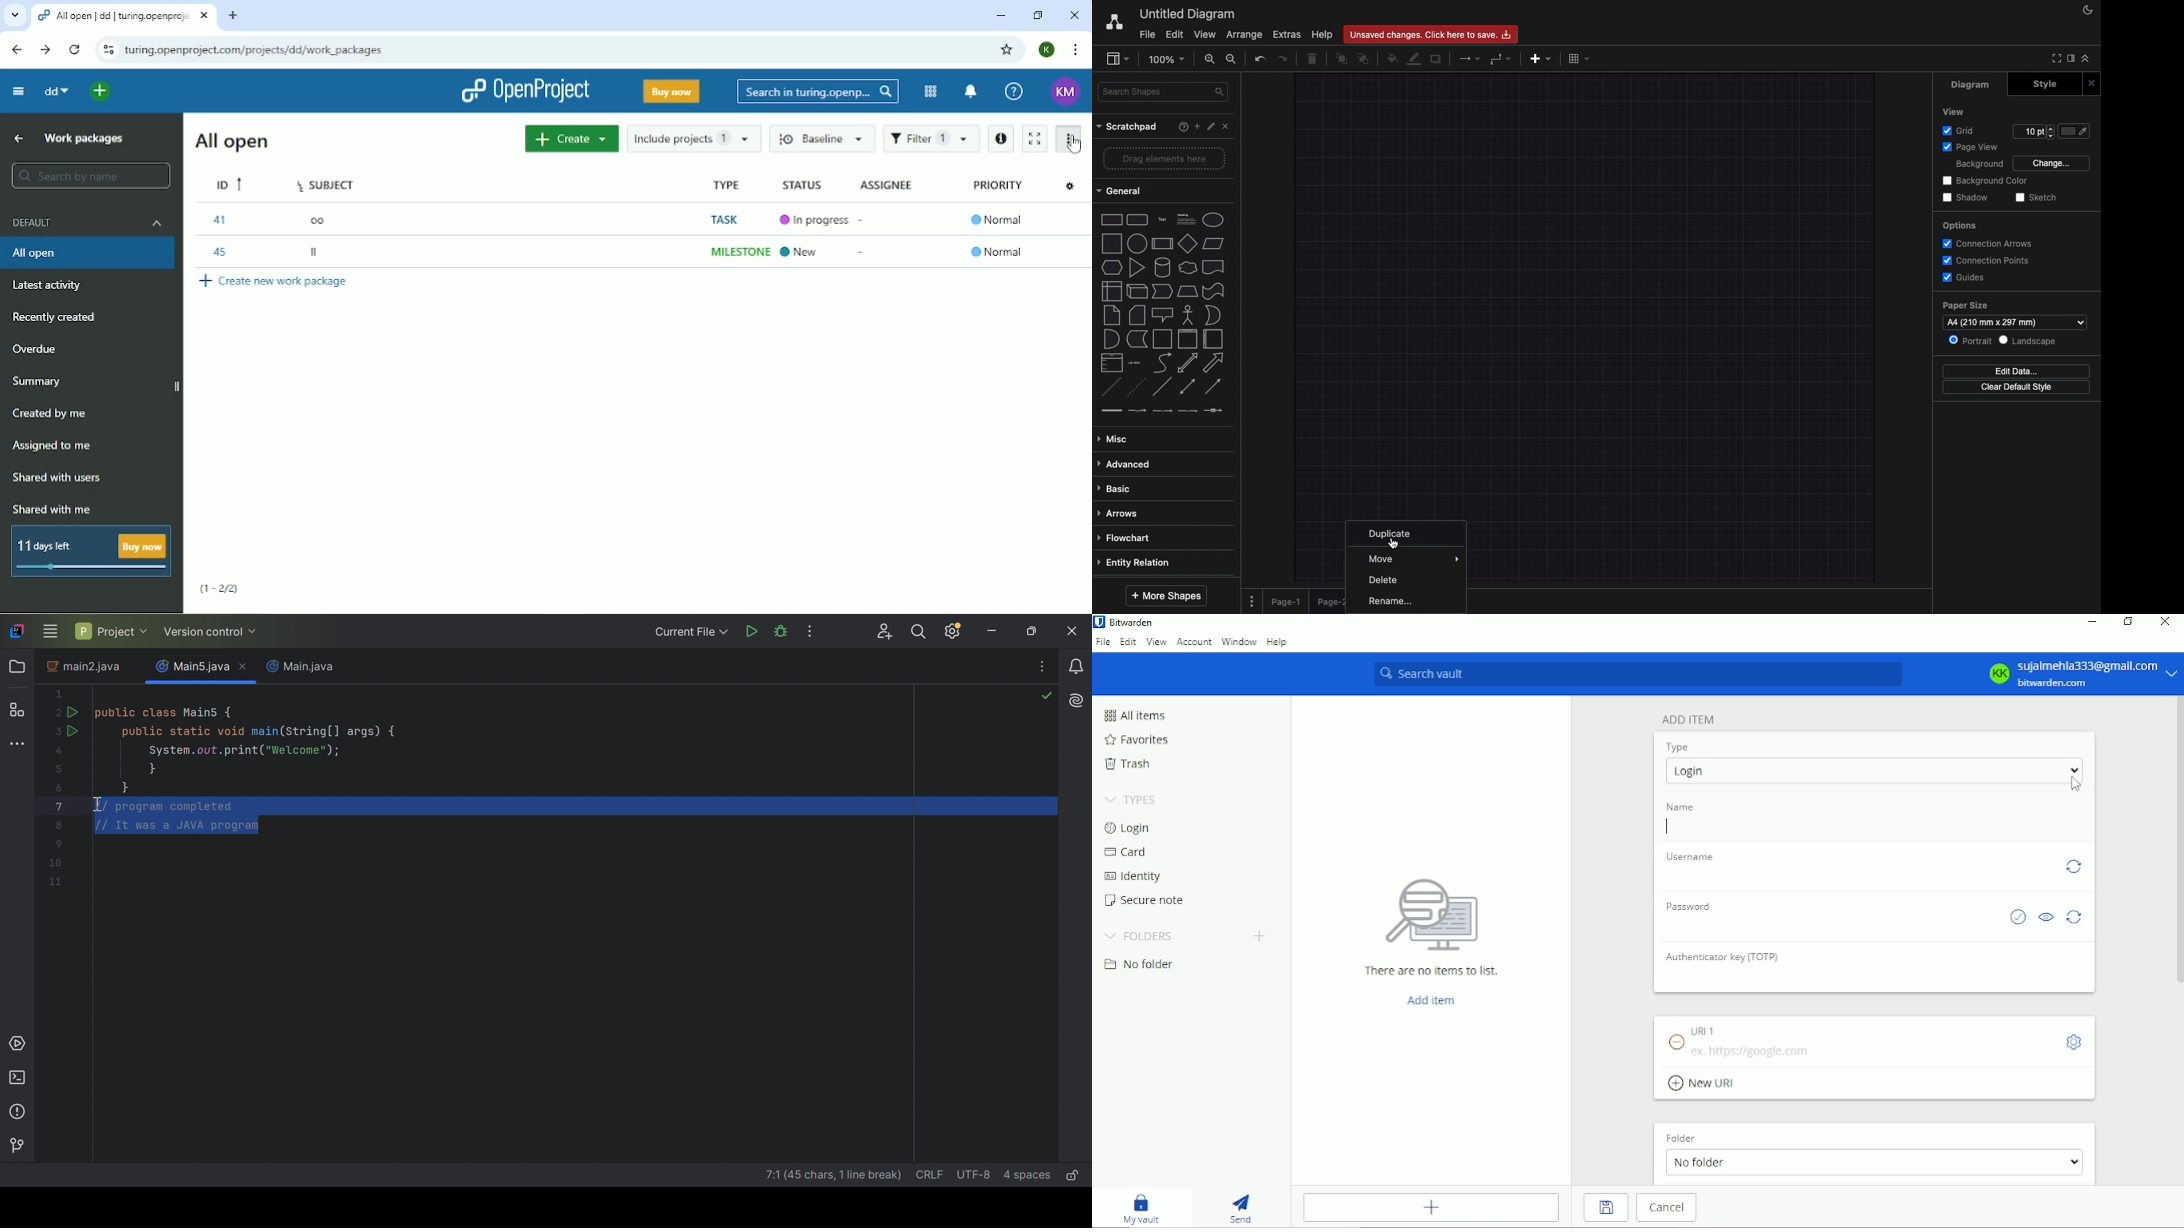  What do you see at coordinates (1725, 928) in the screenshot?
I see `Type password` at bounding box center [1725, 928].